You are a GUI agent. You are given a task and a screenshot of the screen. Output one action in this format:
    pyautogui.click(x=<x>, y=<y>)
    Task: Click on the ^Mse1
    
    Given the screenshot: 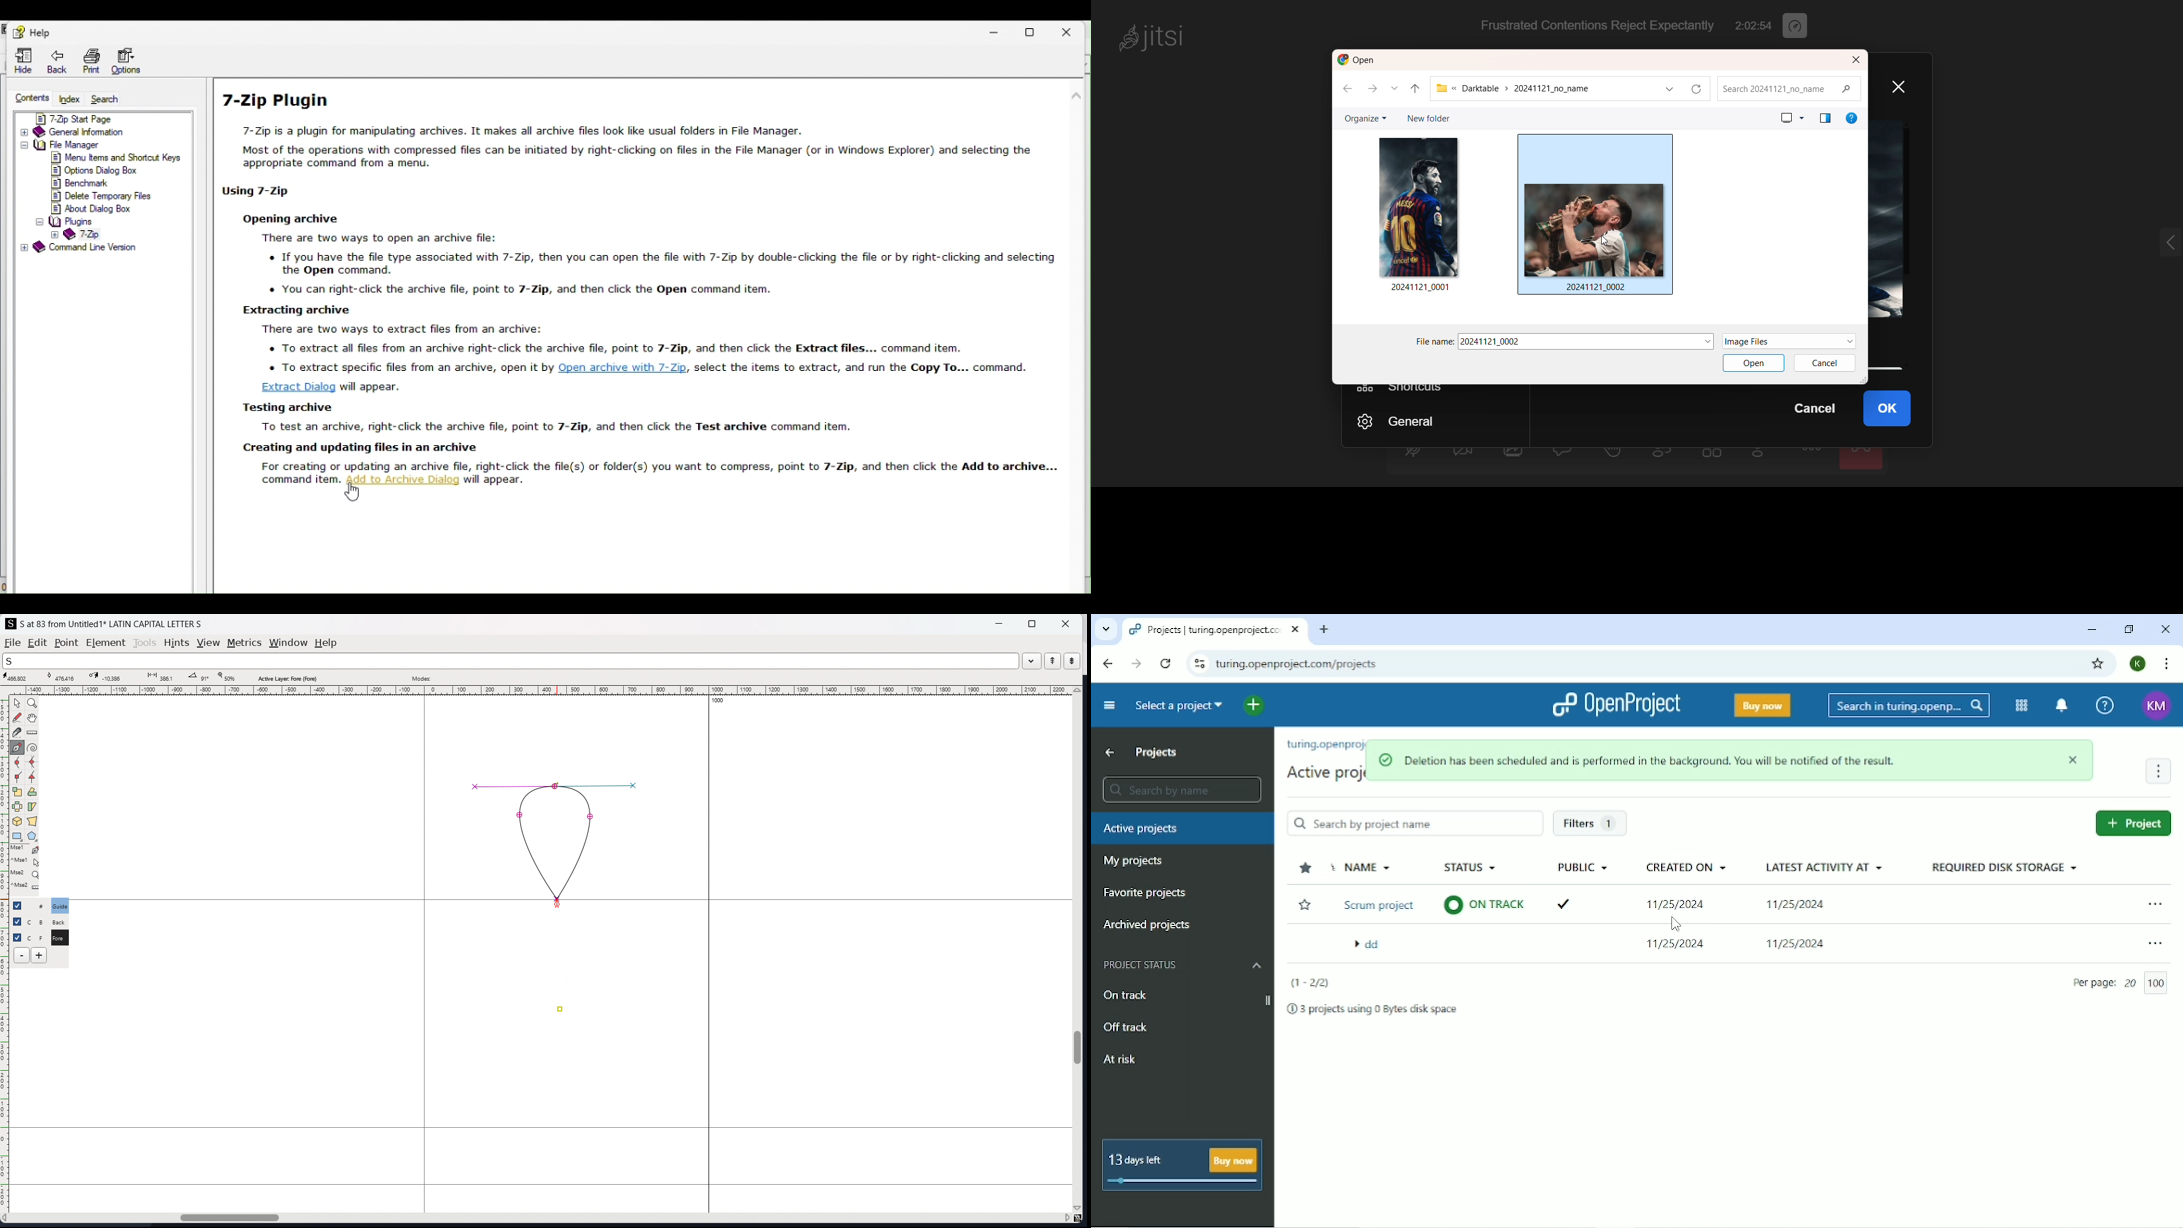 What is the action you would take?
    pyautogui.click(x=26, y=862)
    